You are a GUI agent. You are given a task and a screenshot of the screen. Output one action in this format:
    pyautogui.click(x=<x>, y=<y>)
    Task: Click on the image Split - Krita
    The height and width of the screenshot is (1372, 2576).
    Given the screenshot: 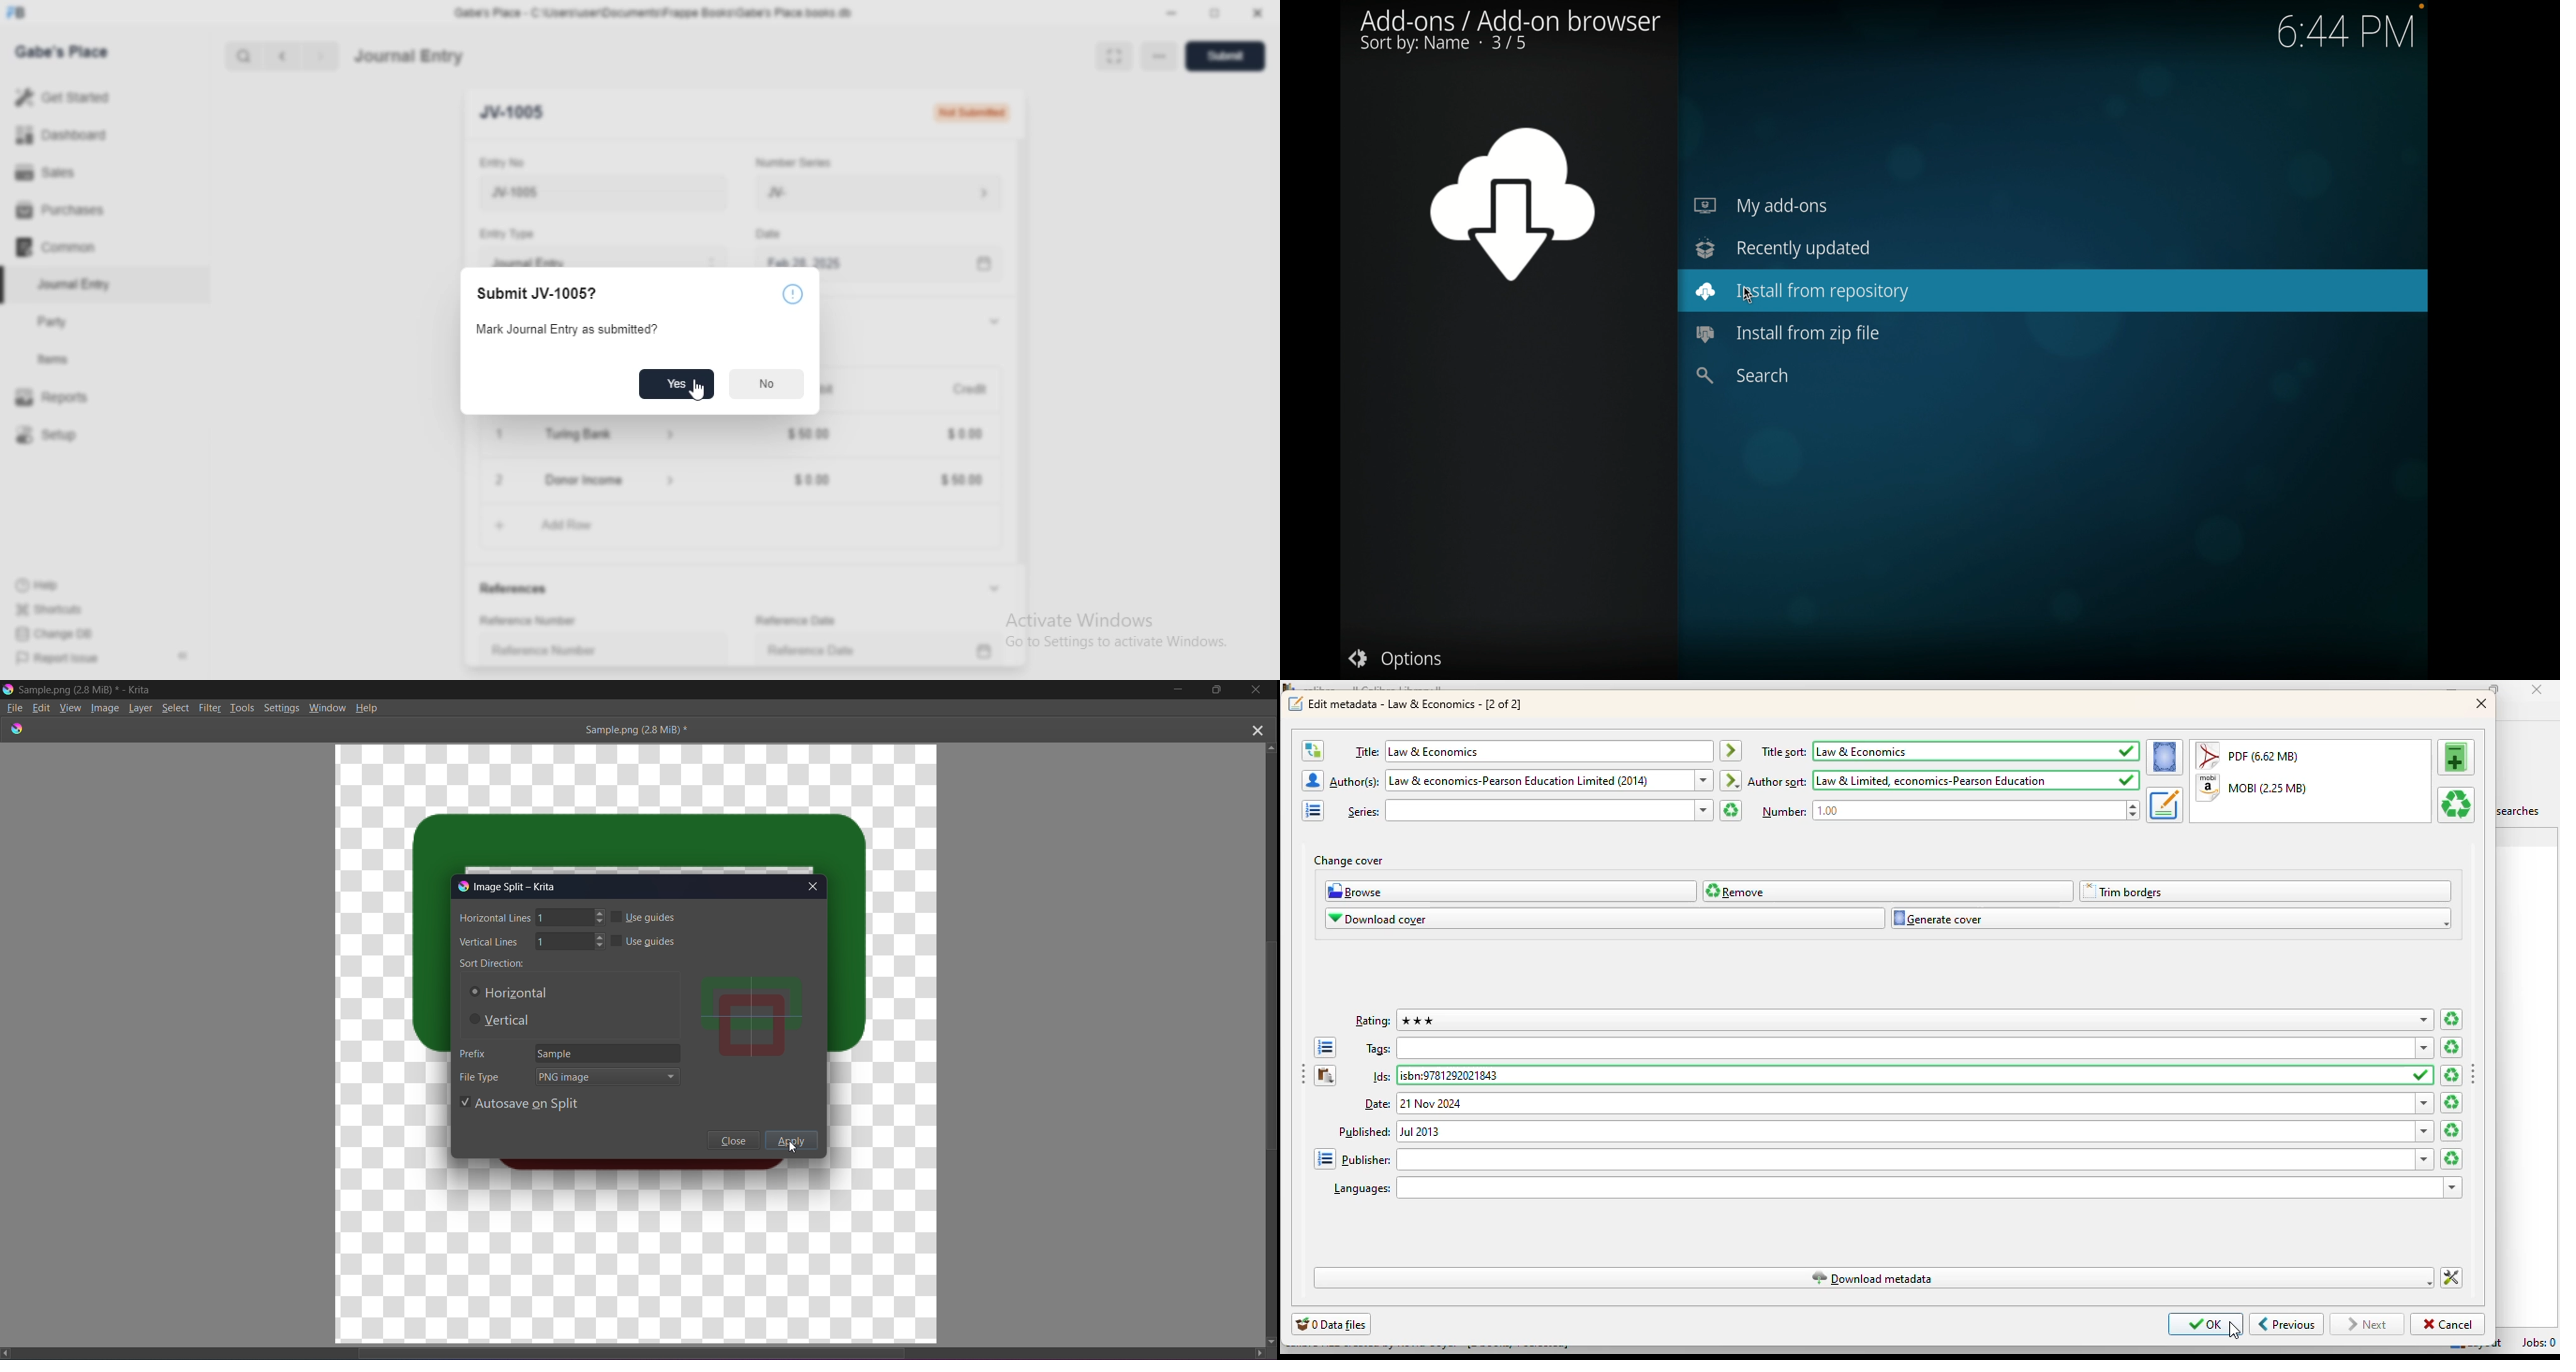 What is the action you would take?
    pyautogui.click(x=518, y=886)
    